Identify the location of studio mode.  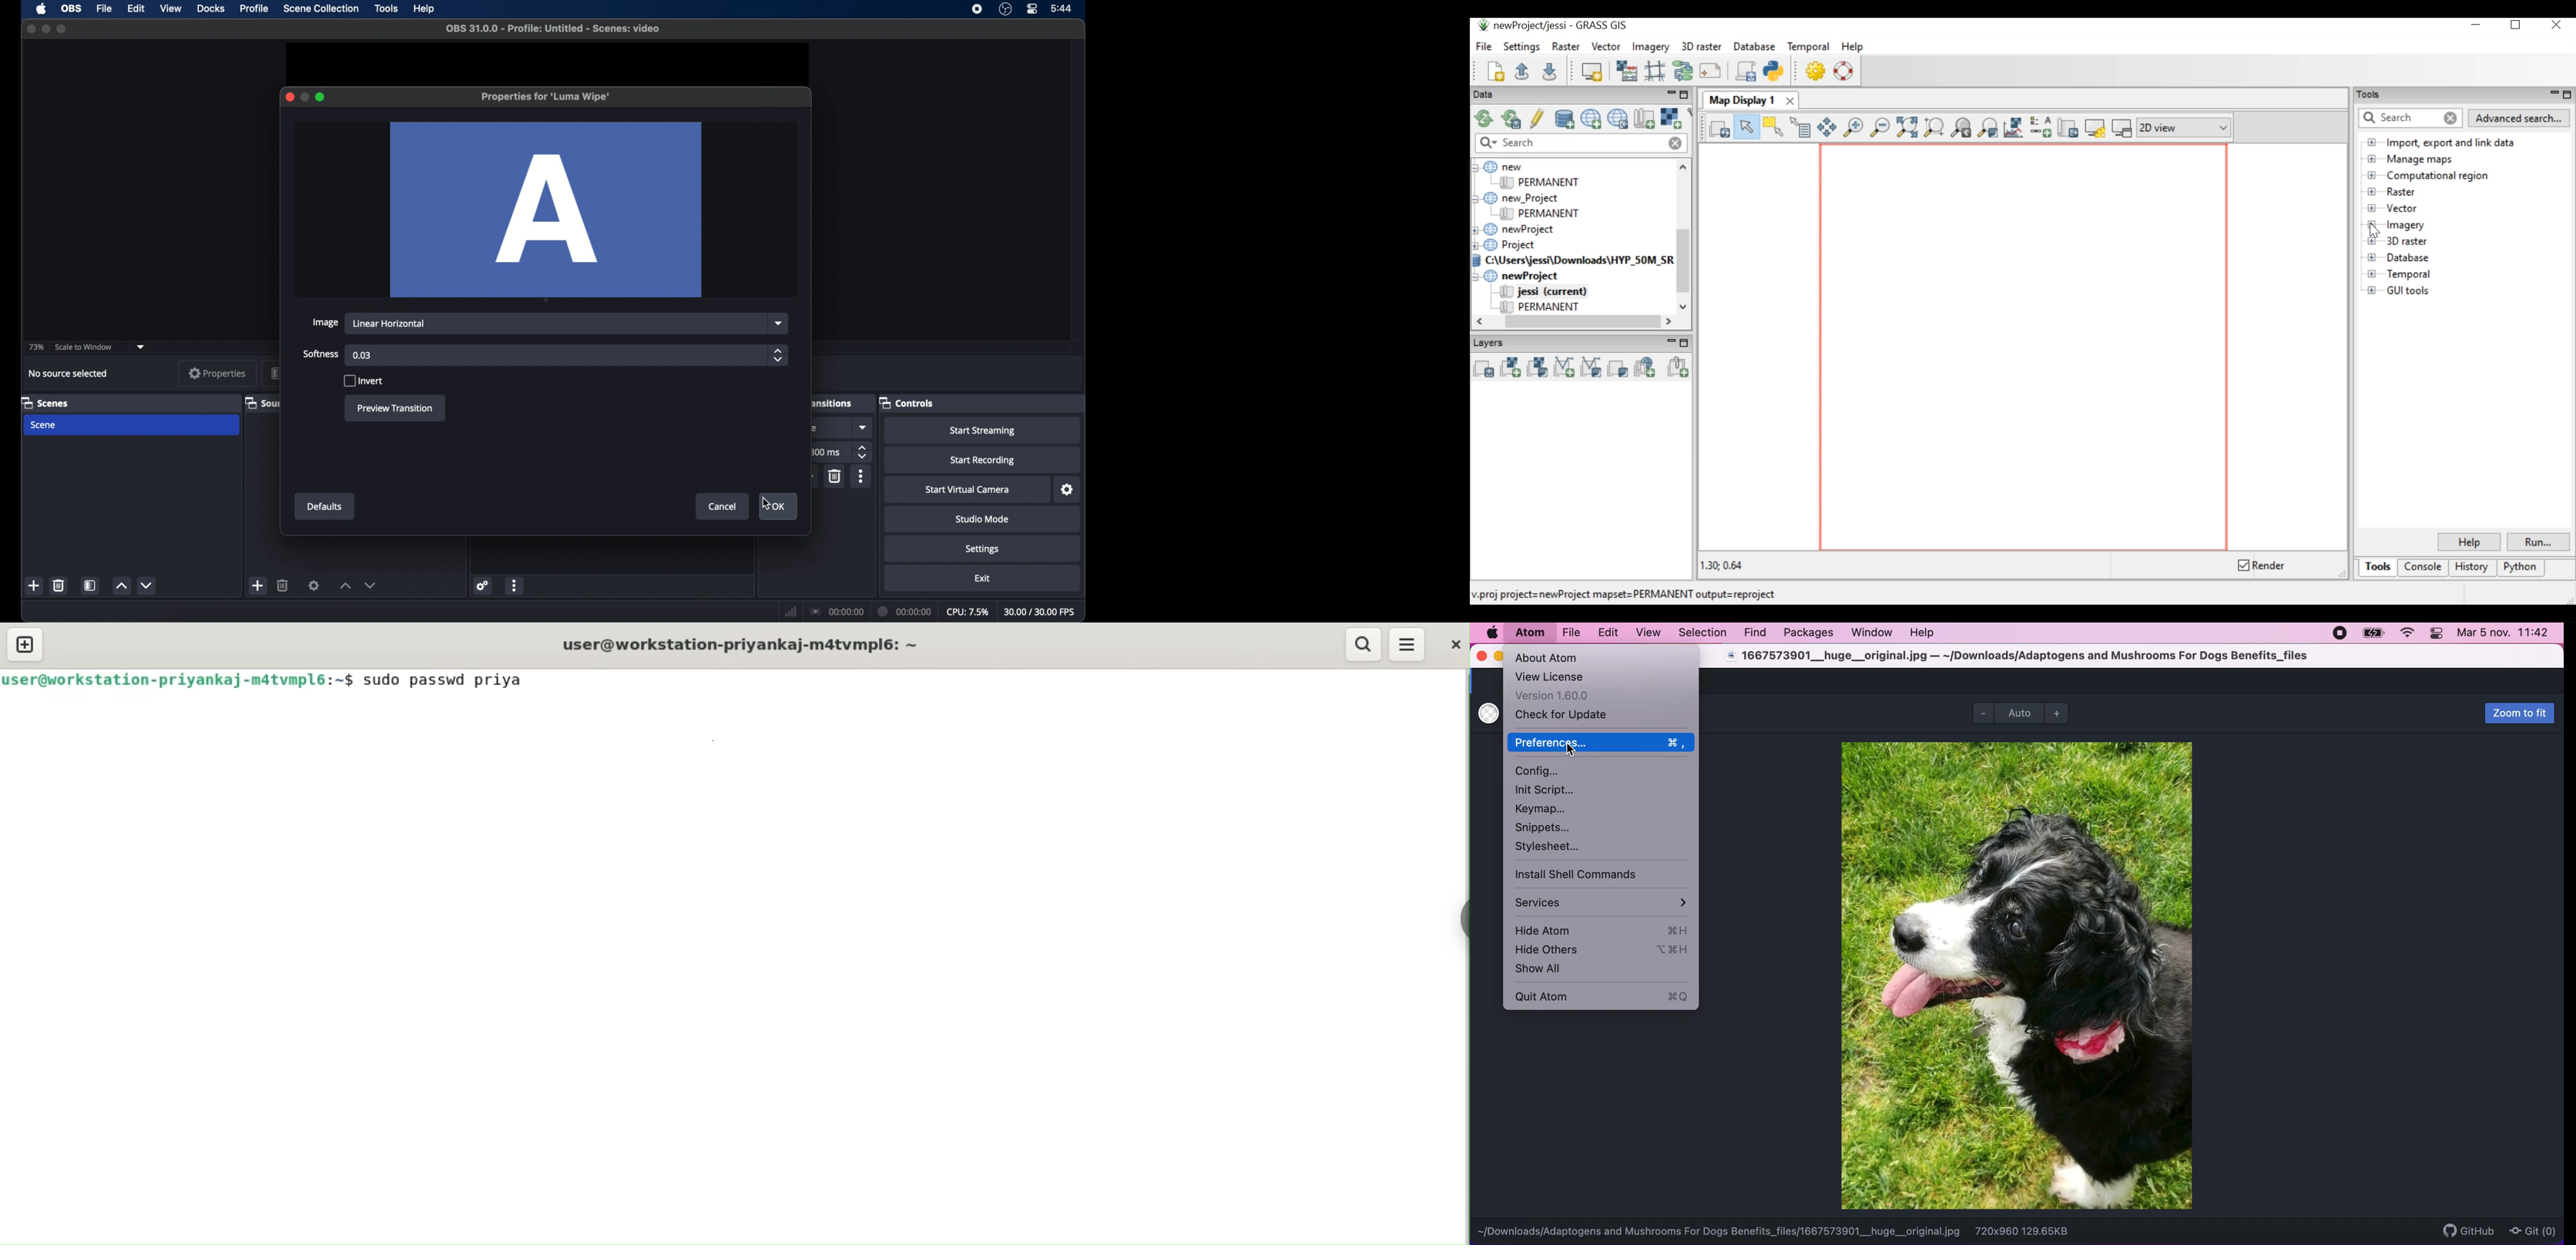
(983, 519).